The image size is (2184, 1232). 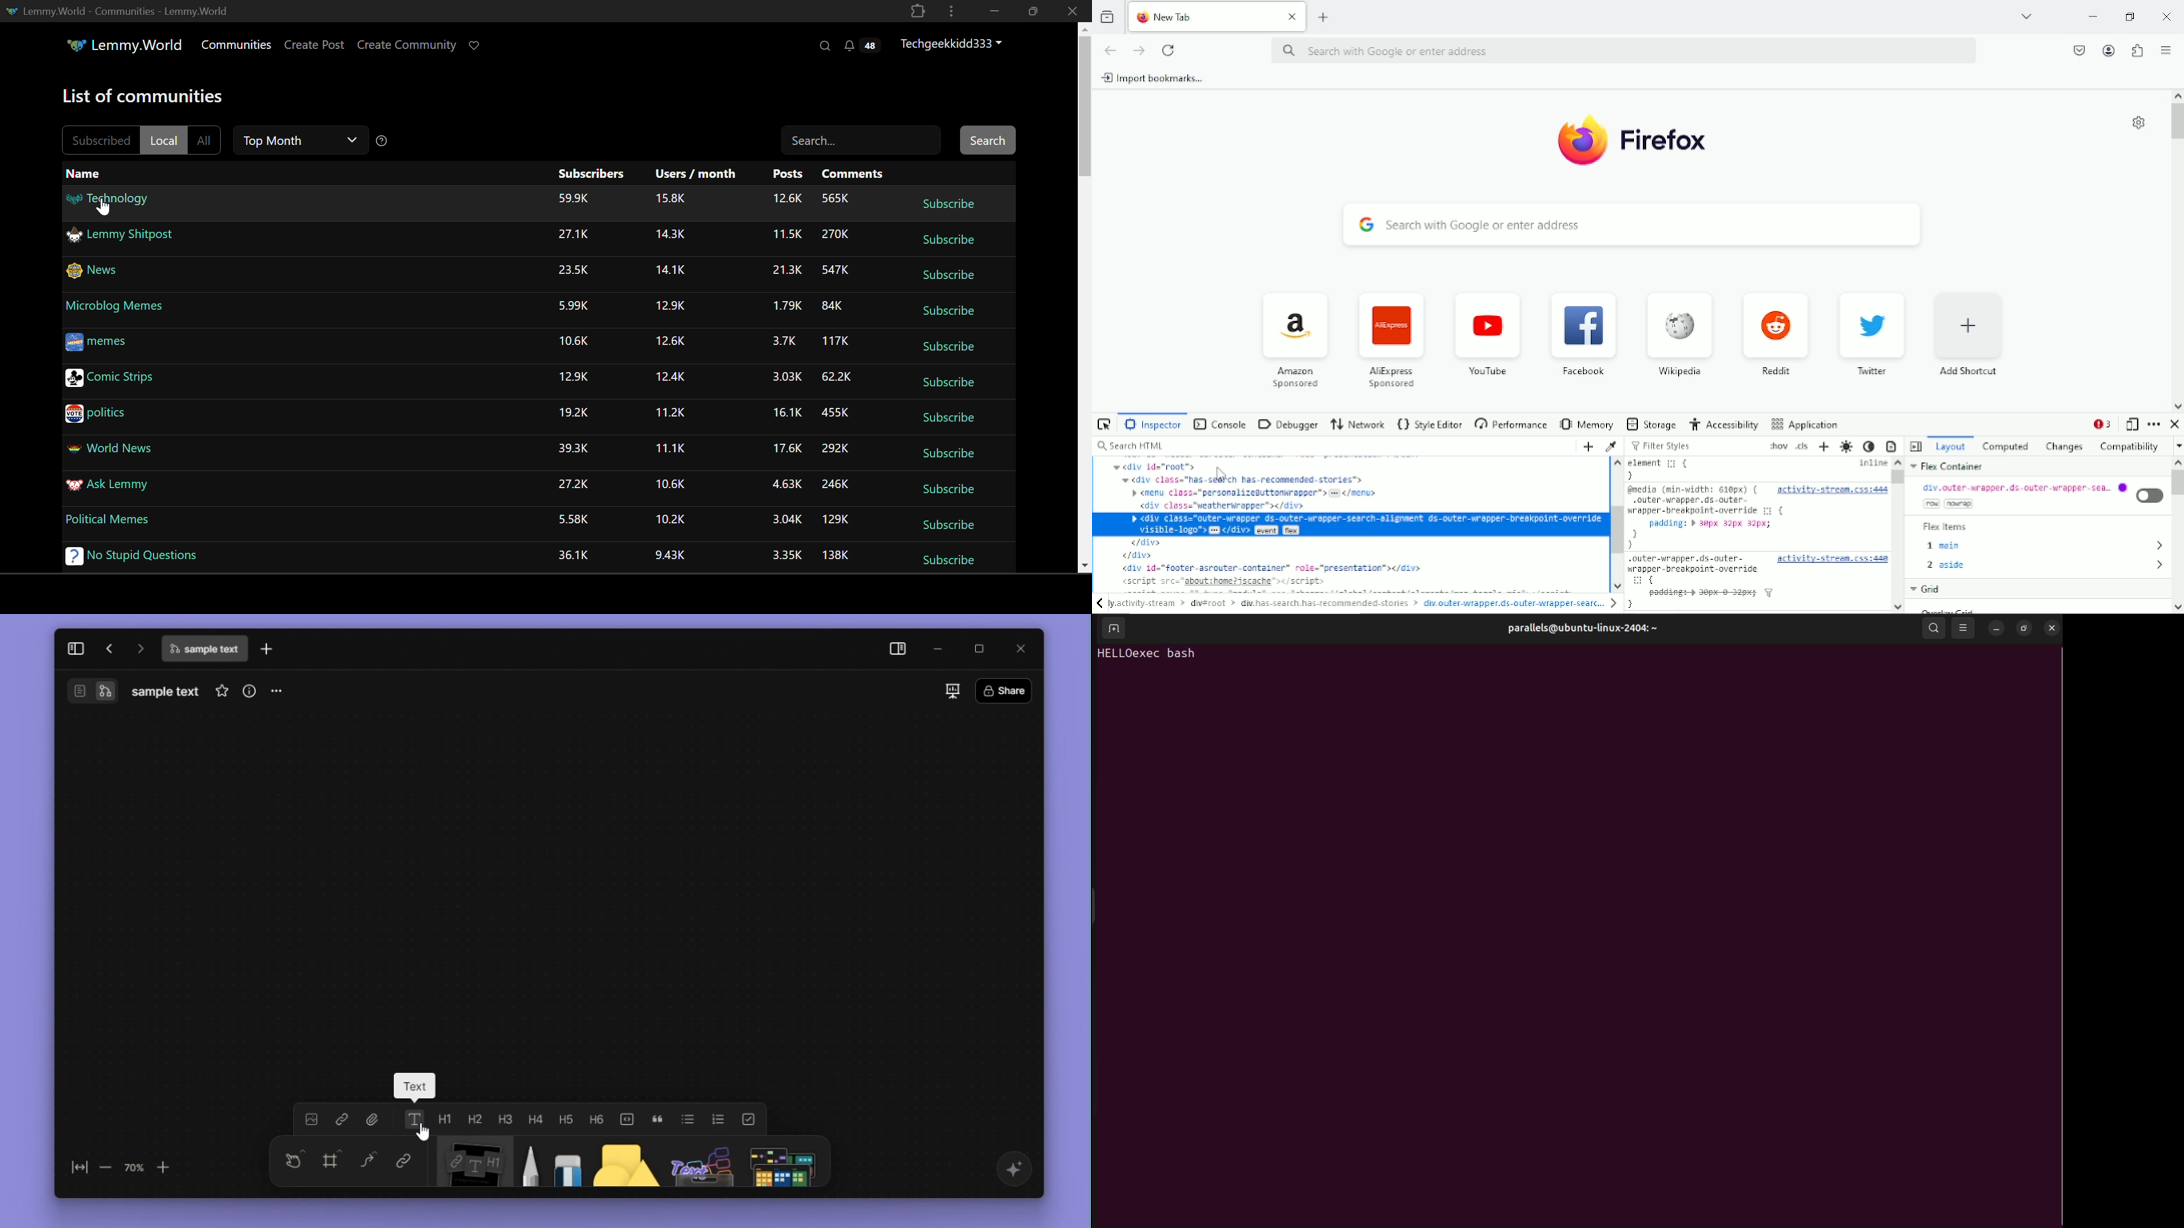 I want to click on down, so click(x=2176, y=446).